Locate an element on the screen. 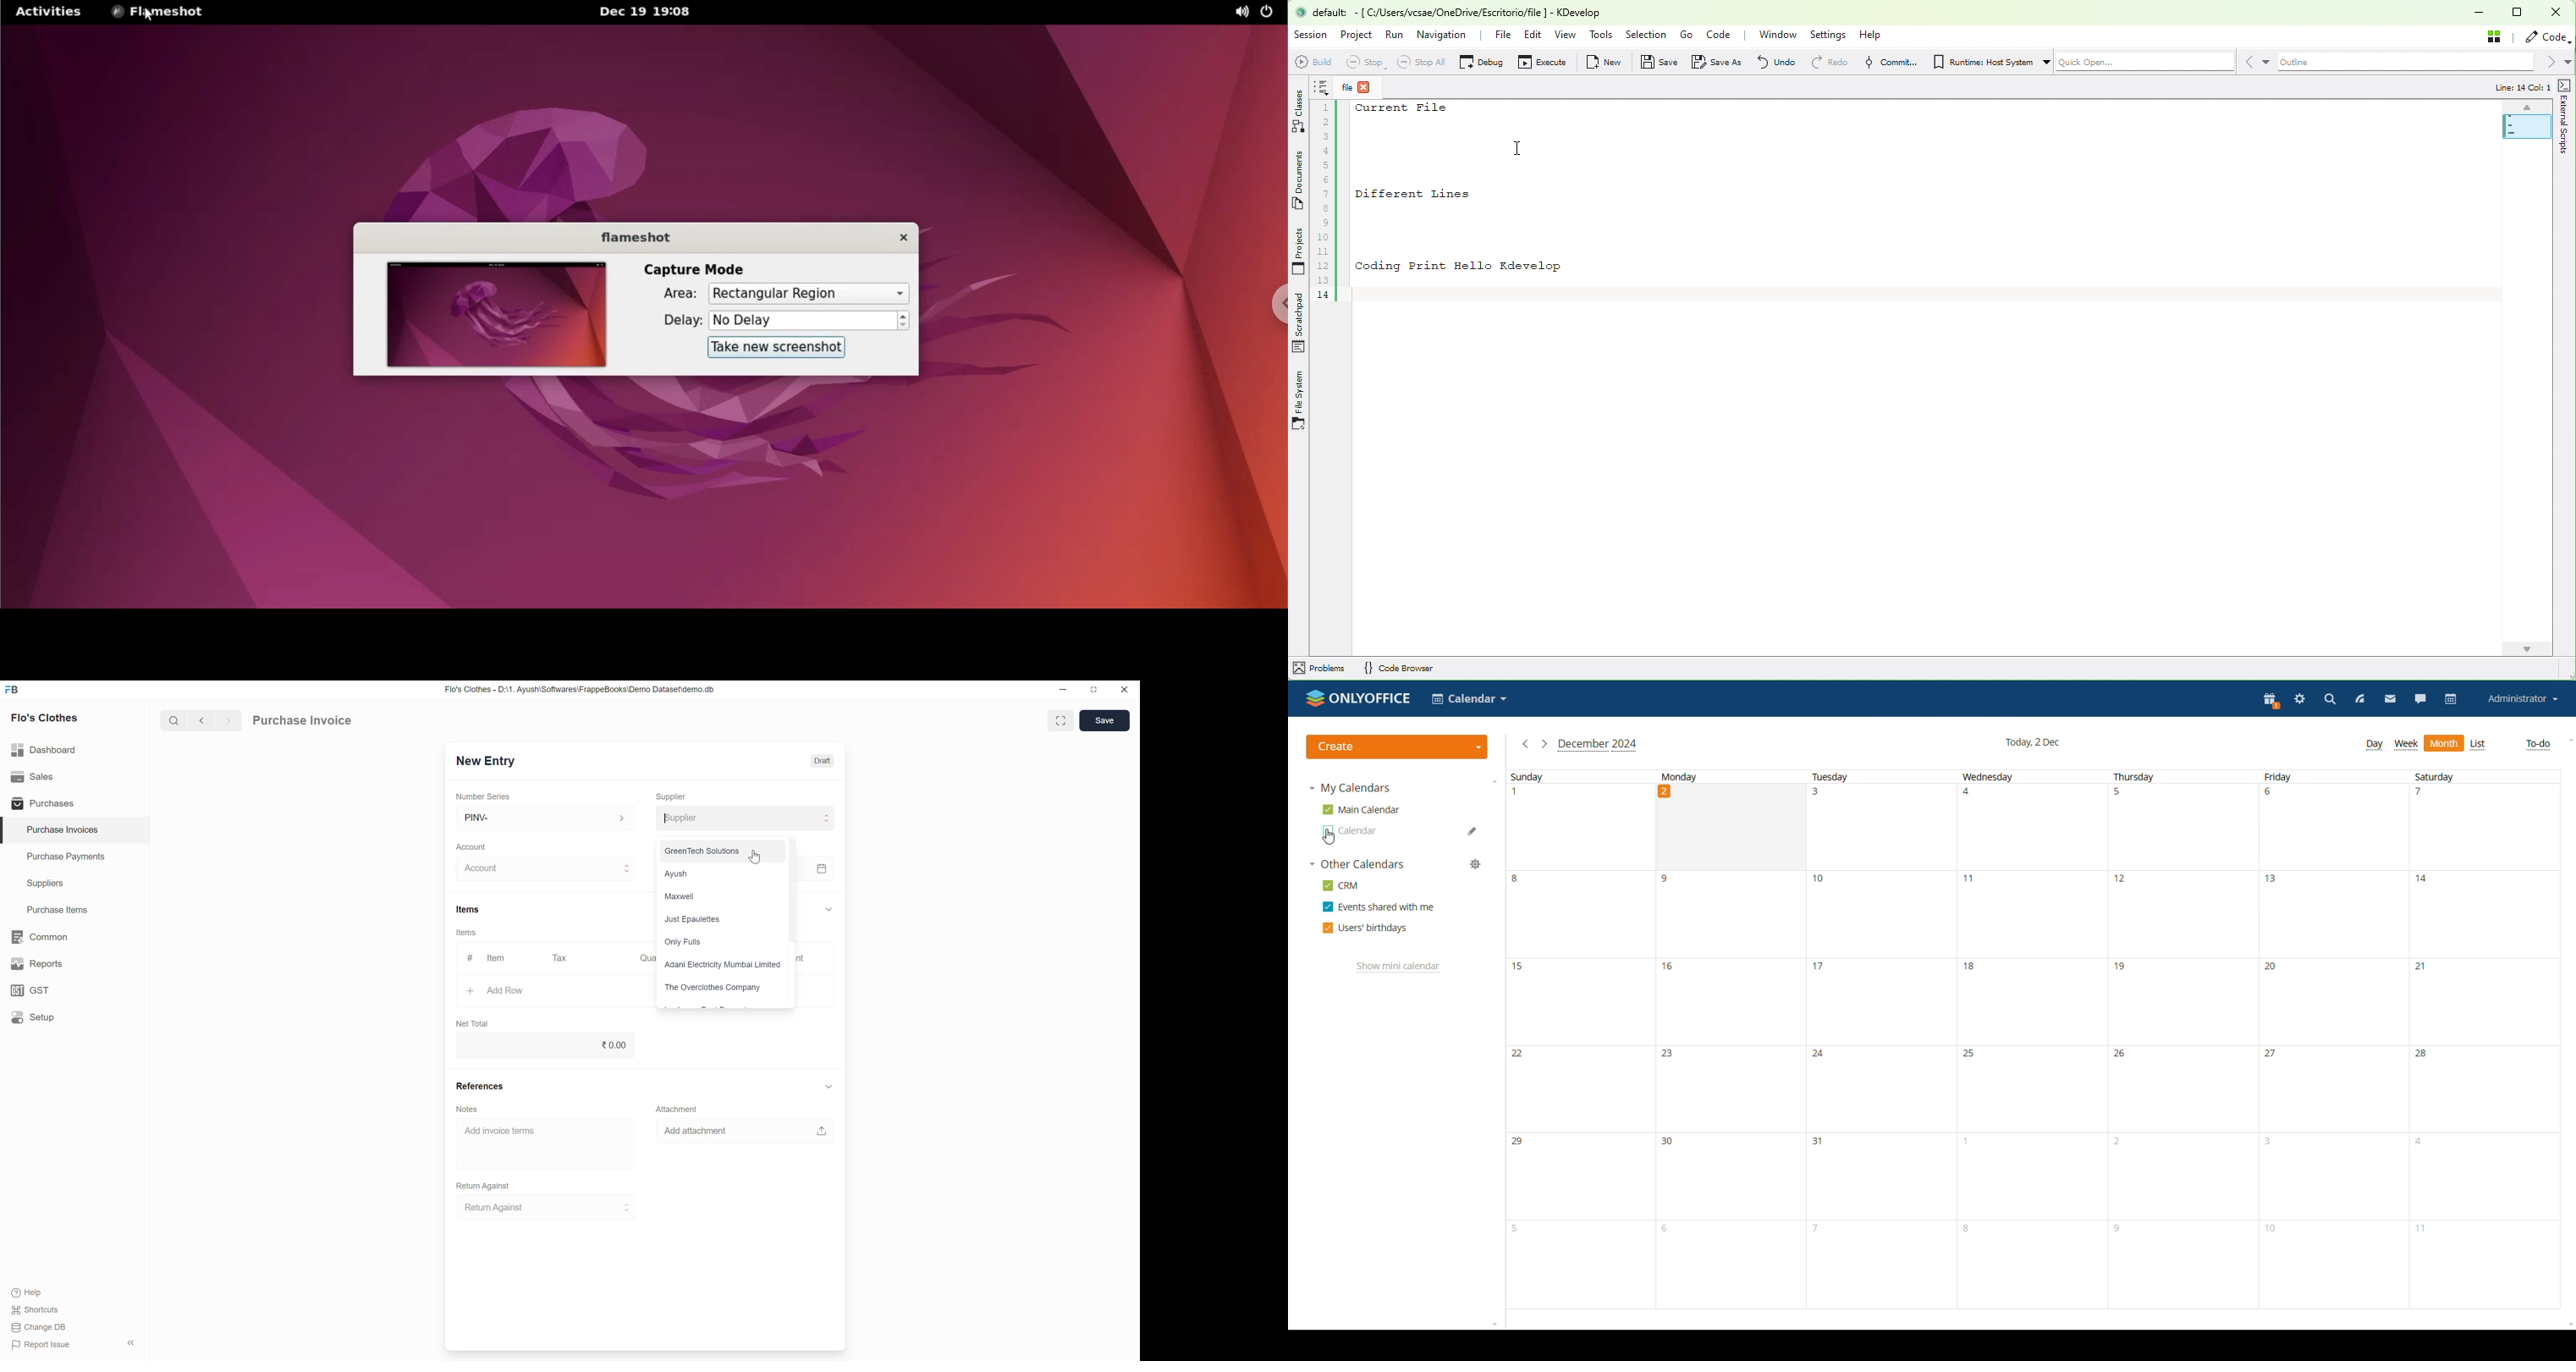  Suppliers is located at coordinates (74, 884).